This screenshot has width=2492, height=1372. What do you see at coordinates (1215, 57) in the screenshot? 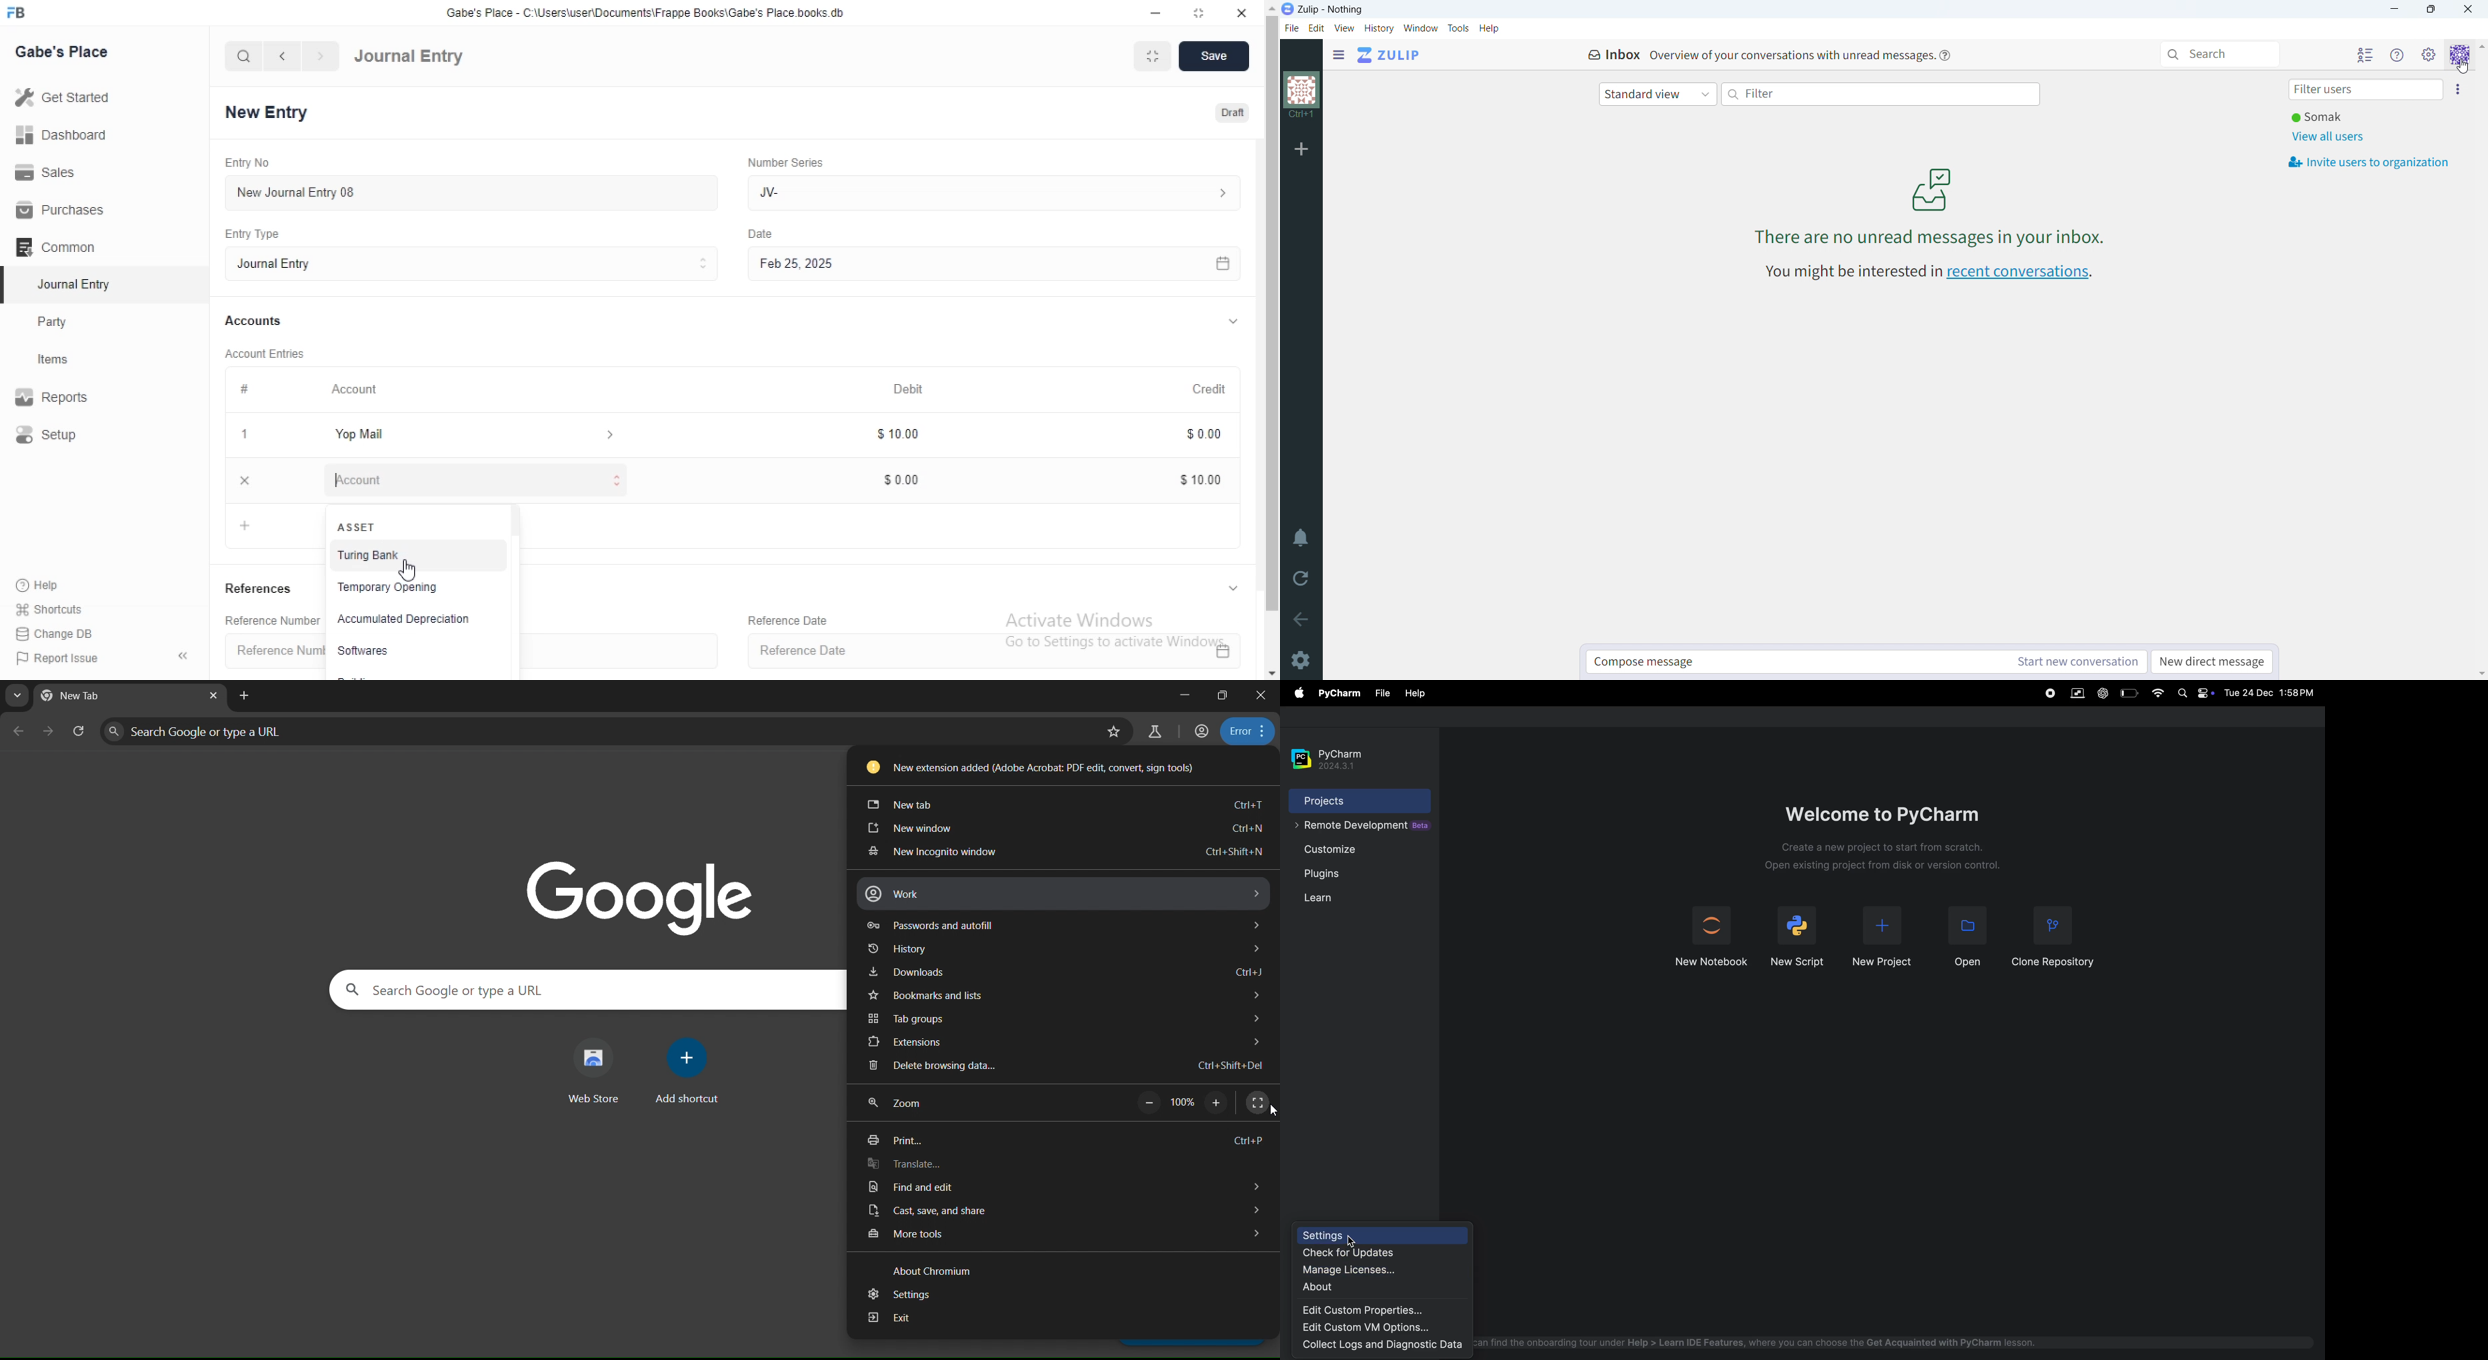
I see `Save` at bounding box center [1215, 57].